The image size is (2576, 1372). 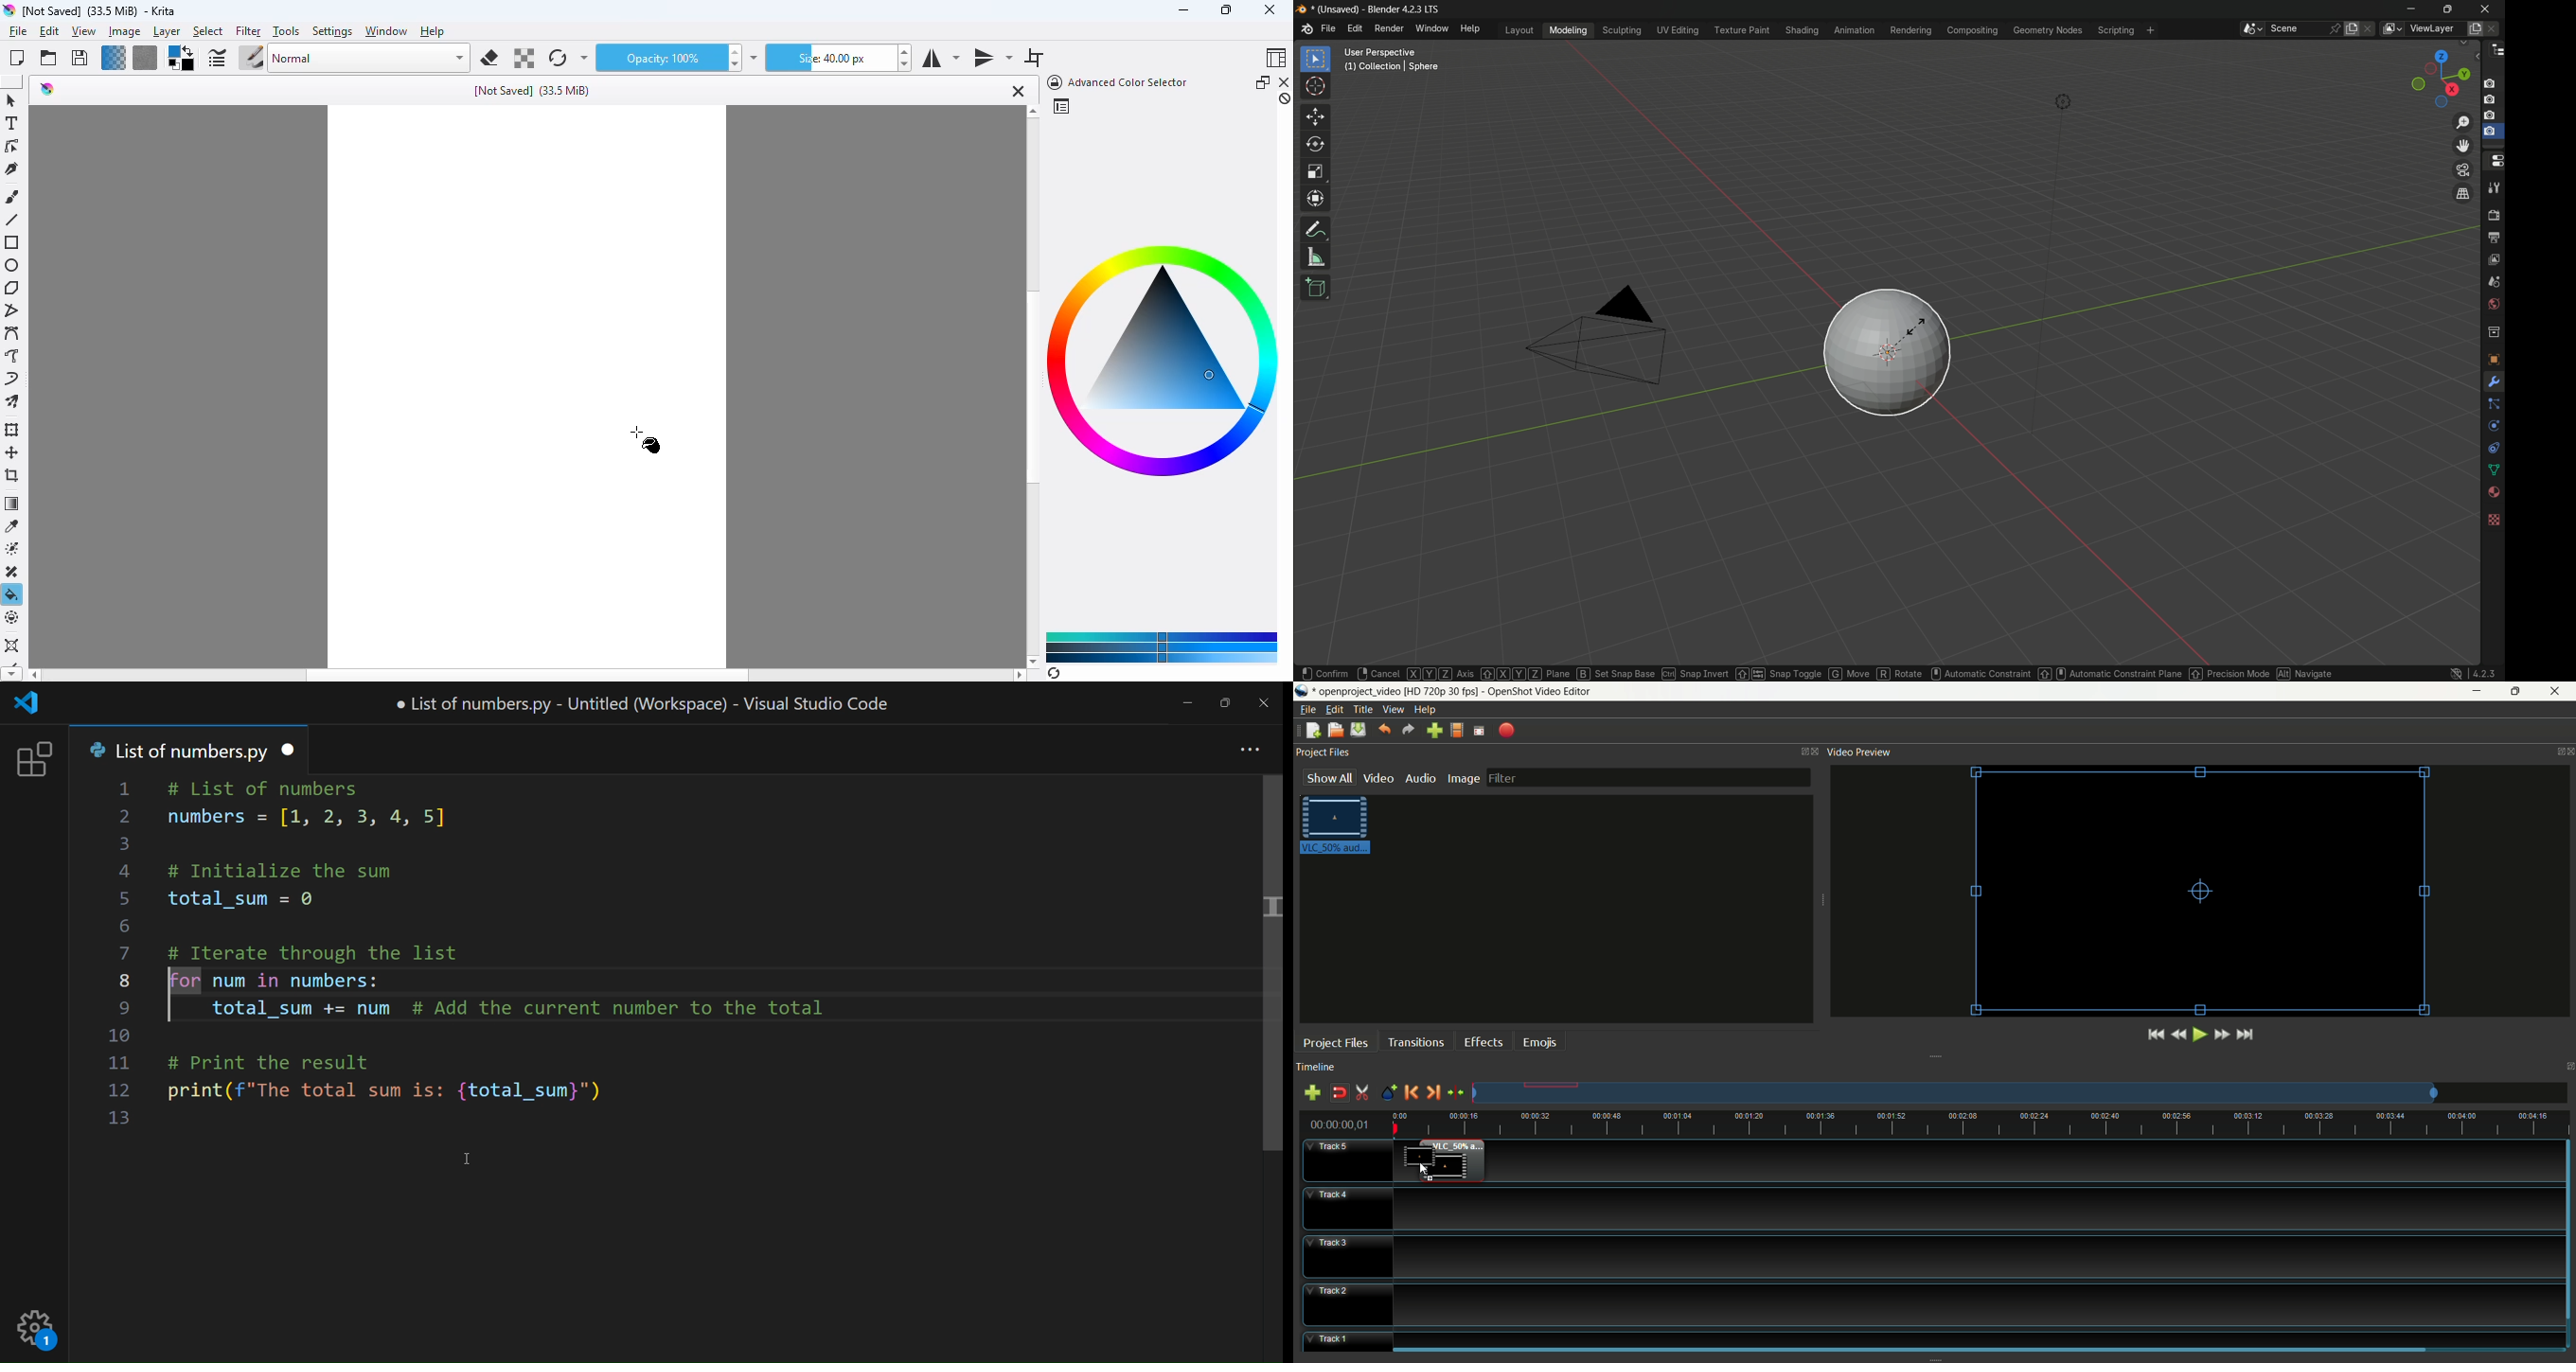 I want to click on move a layer, so click(x=12, y=452).